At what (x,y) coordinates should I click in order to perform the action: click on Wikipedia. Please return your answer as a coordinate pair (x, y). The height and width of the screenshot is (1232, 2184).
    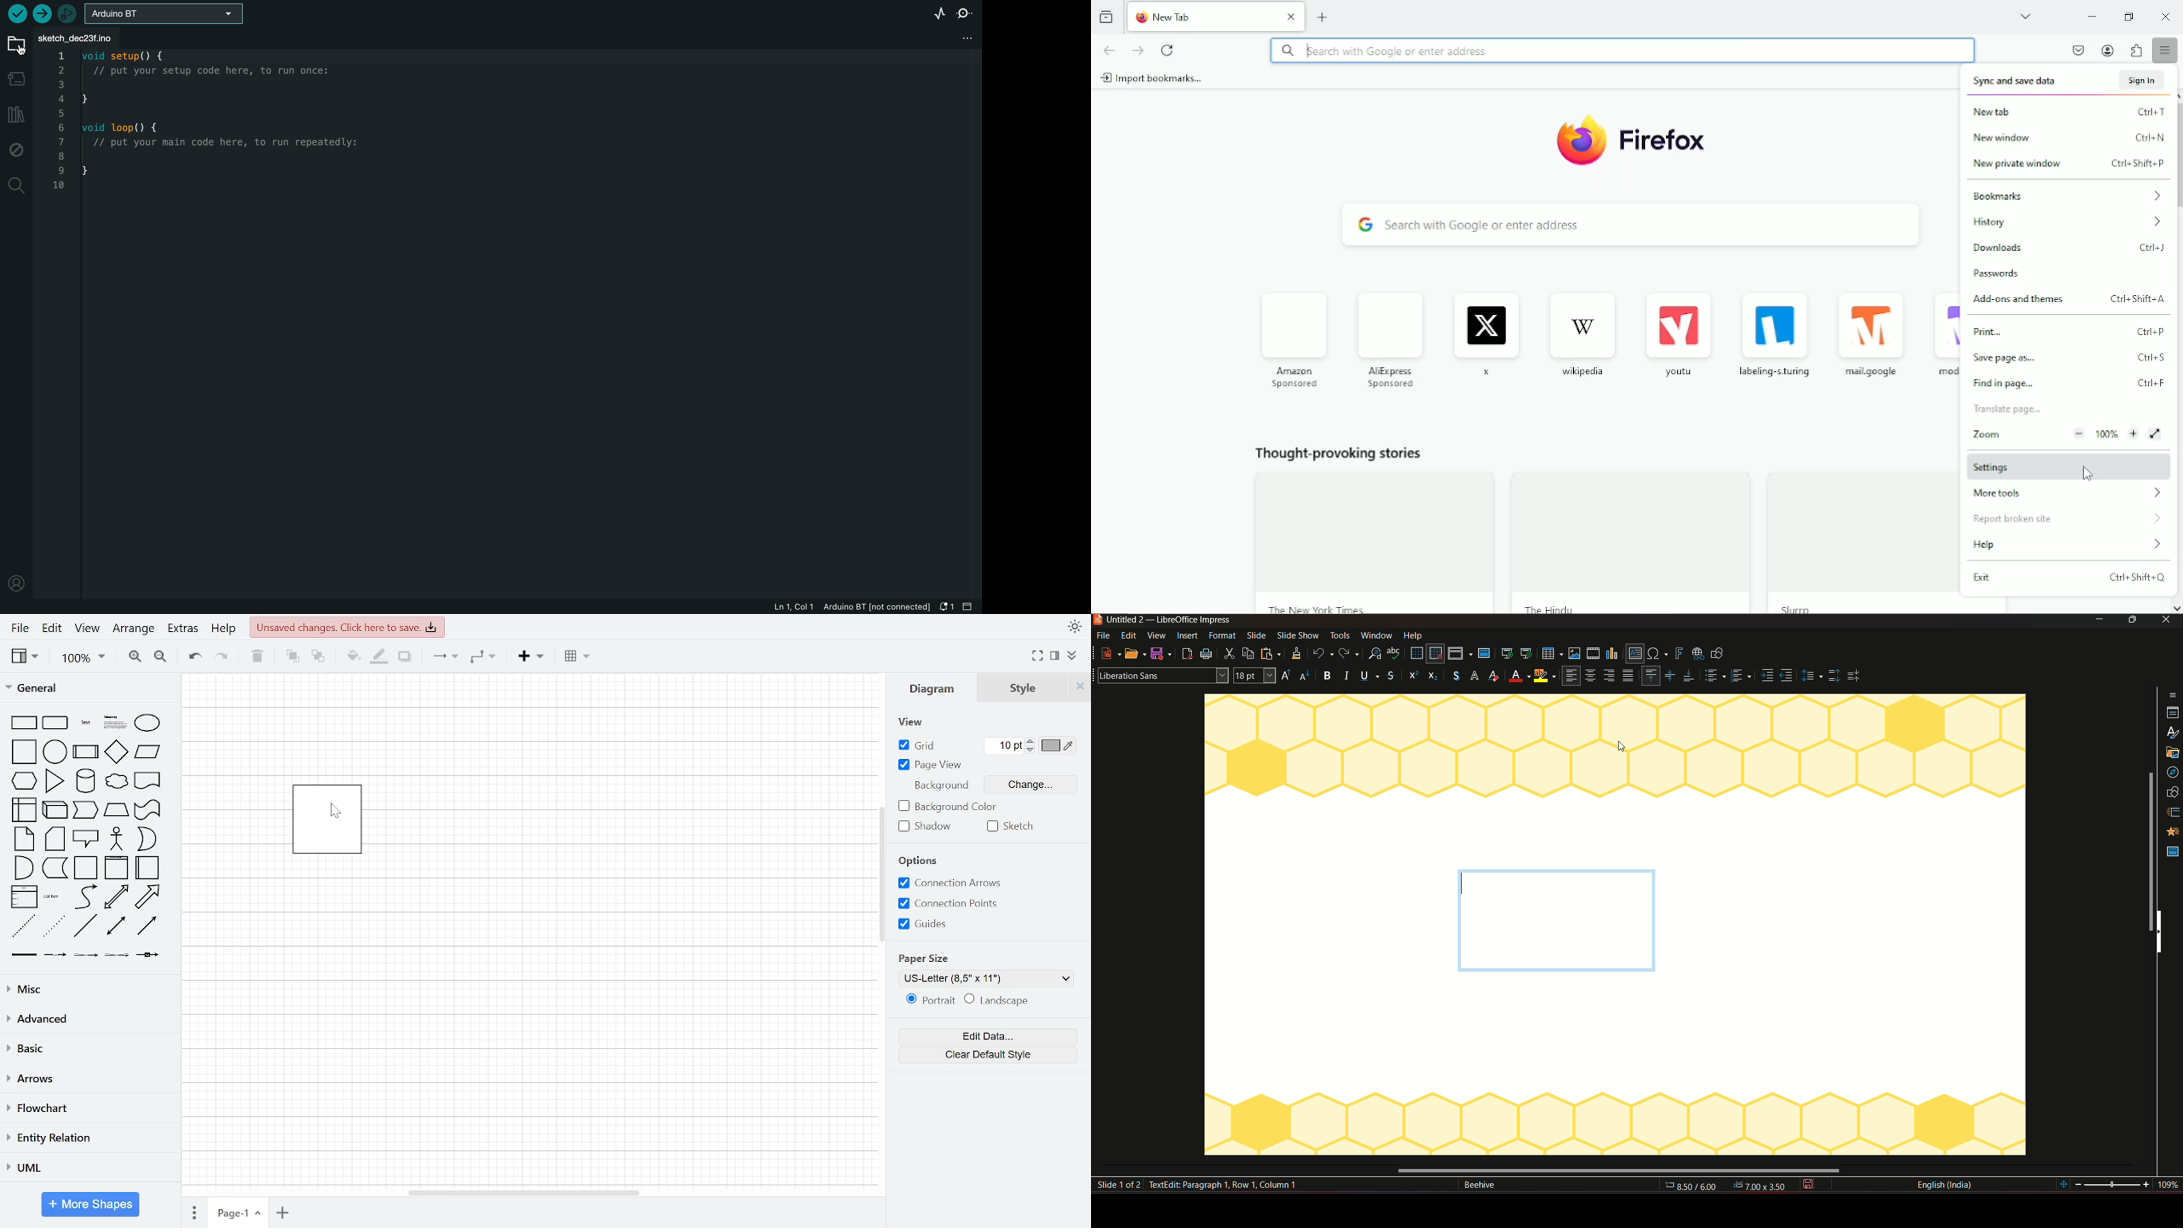
    Looking at the image, I should click on (1585, 334).